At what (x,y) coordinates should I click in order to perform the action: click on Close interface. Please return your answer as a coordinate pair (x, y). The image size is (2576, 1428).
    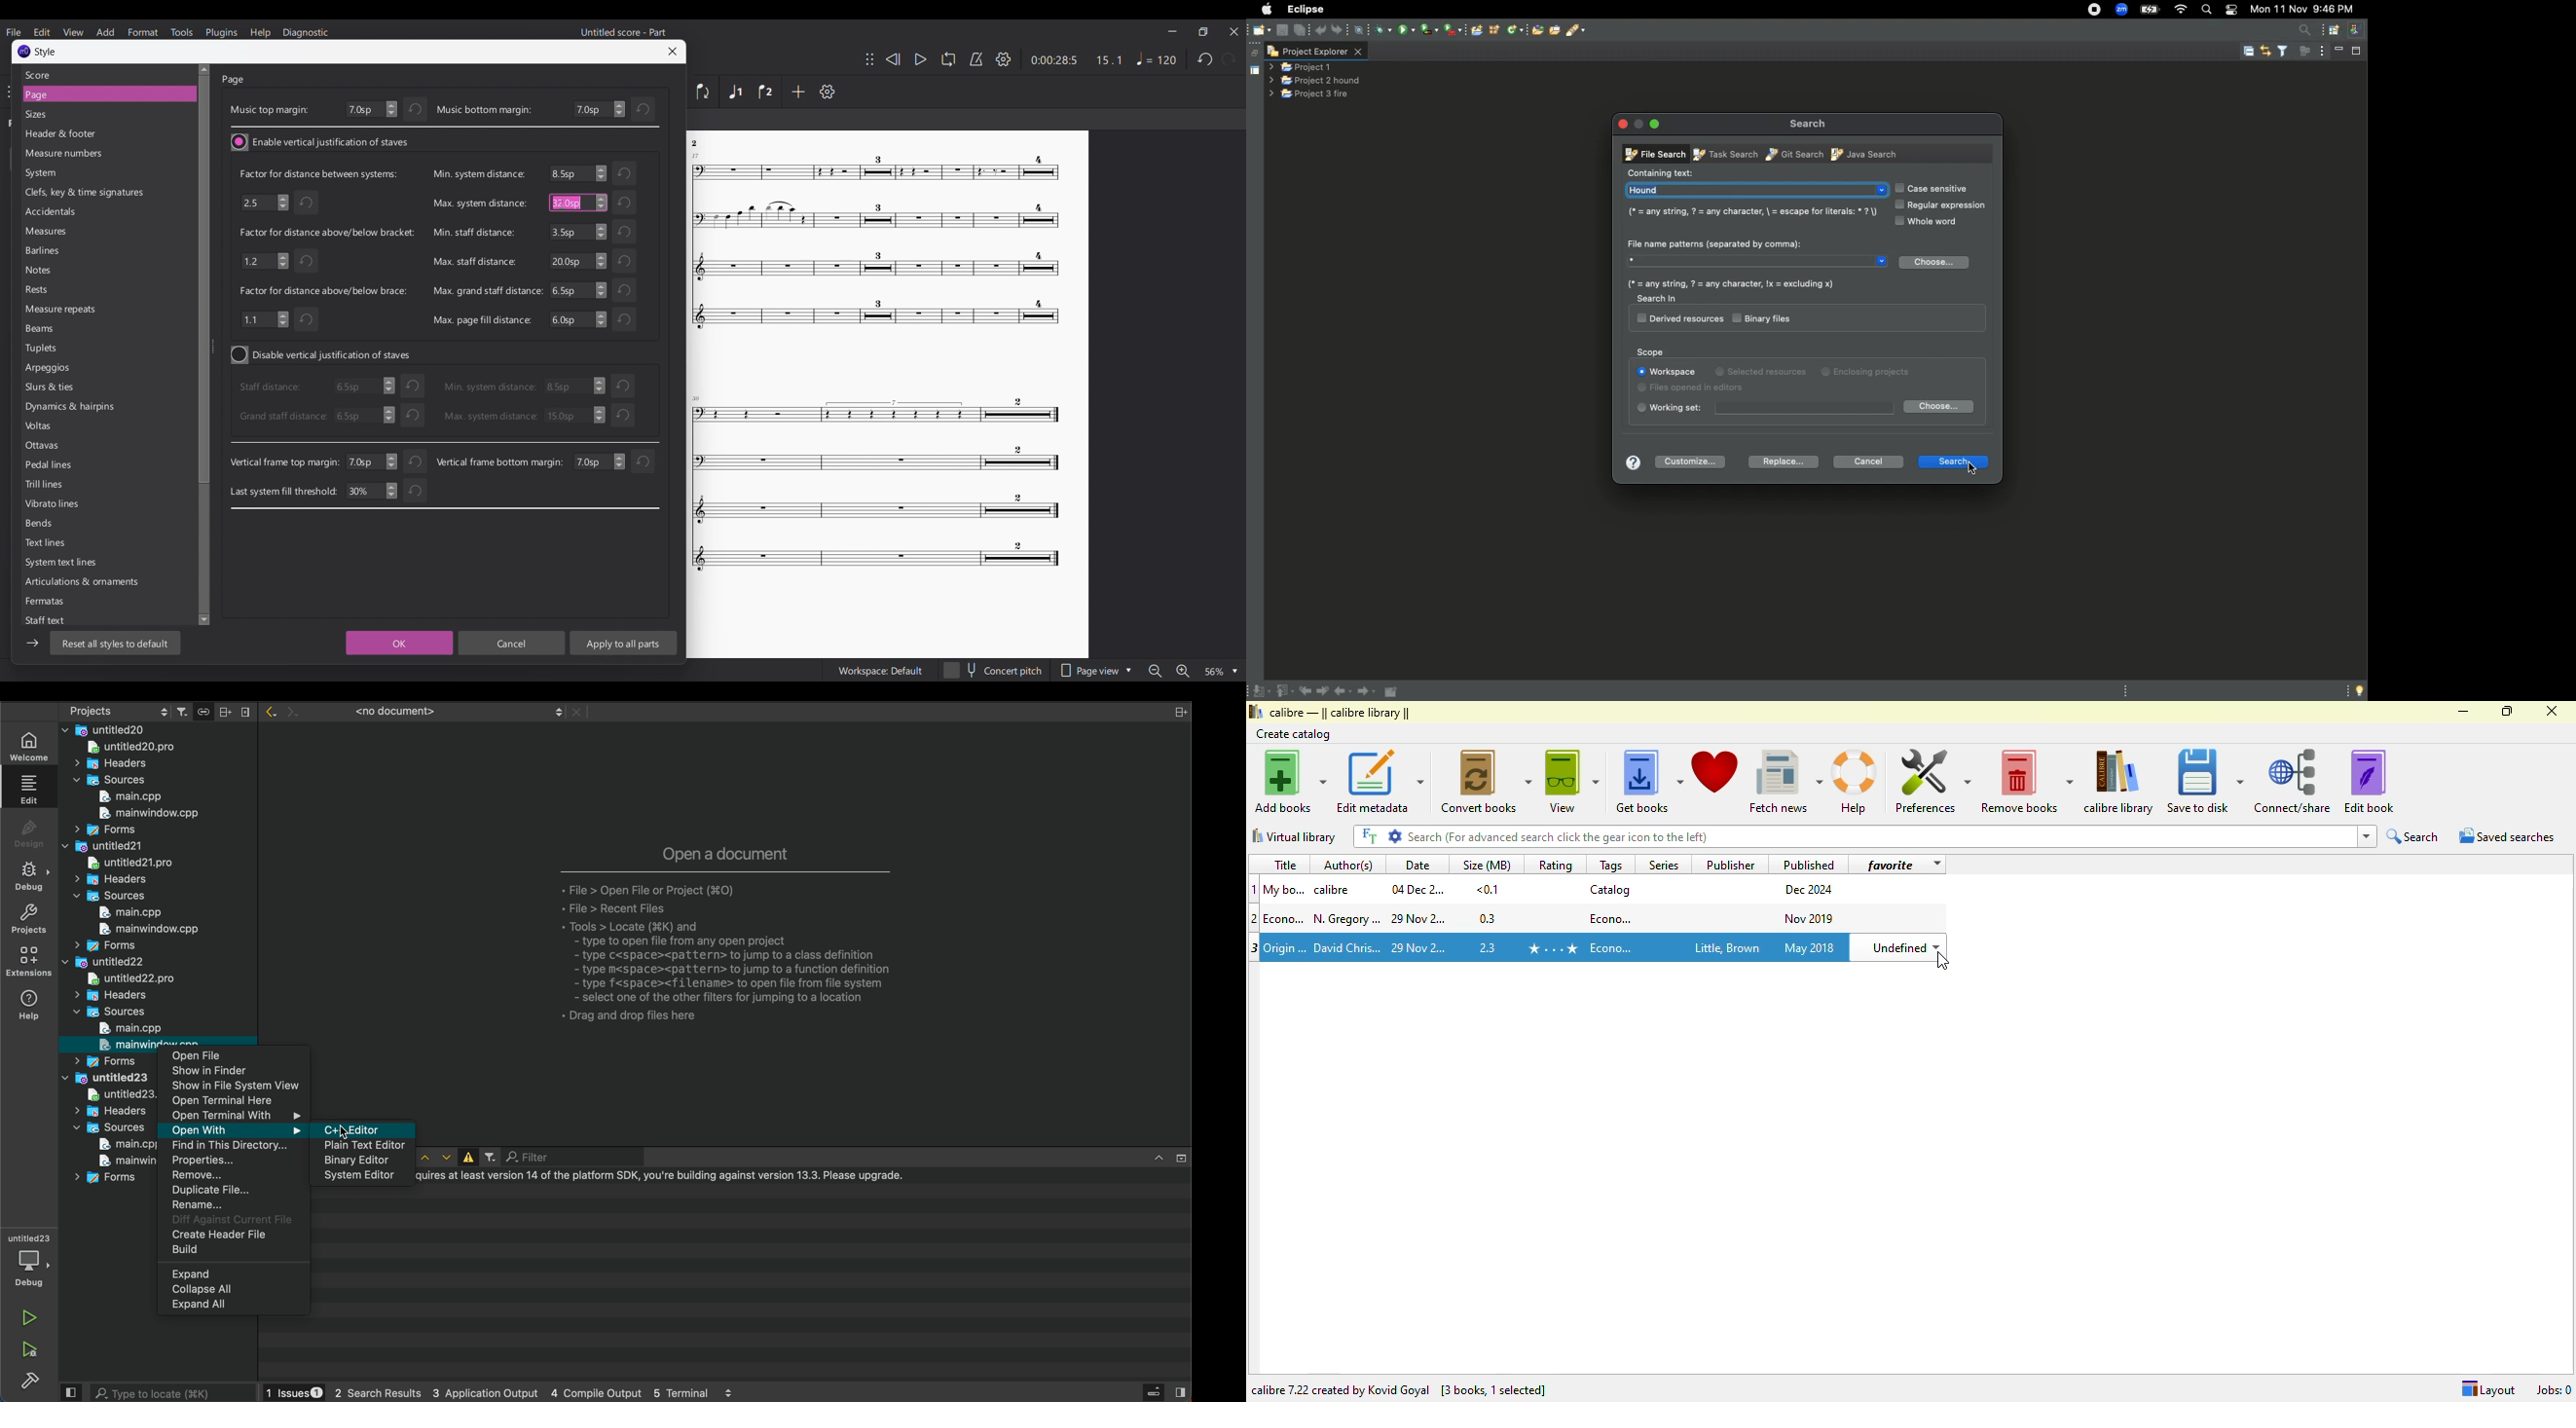
    Looking at the image, I should click on (1234, 31).